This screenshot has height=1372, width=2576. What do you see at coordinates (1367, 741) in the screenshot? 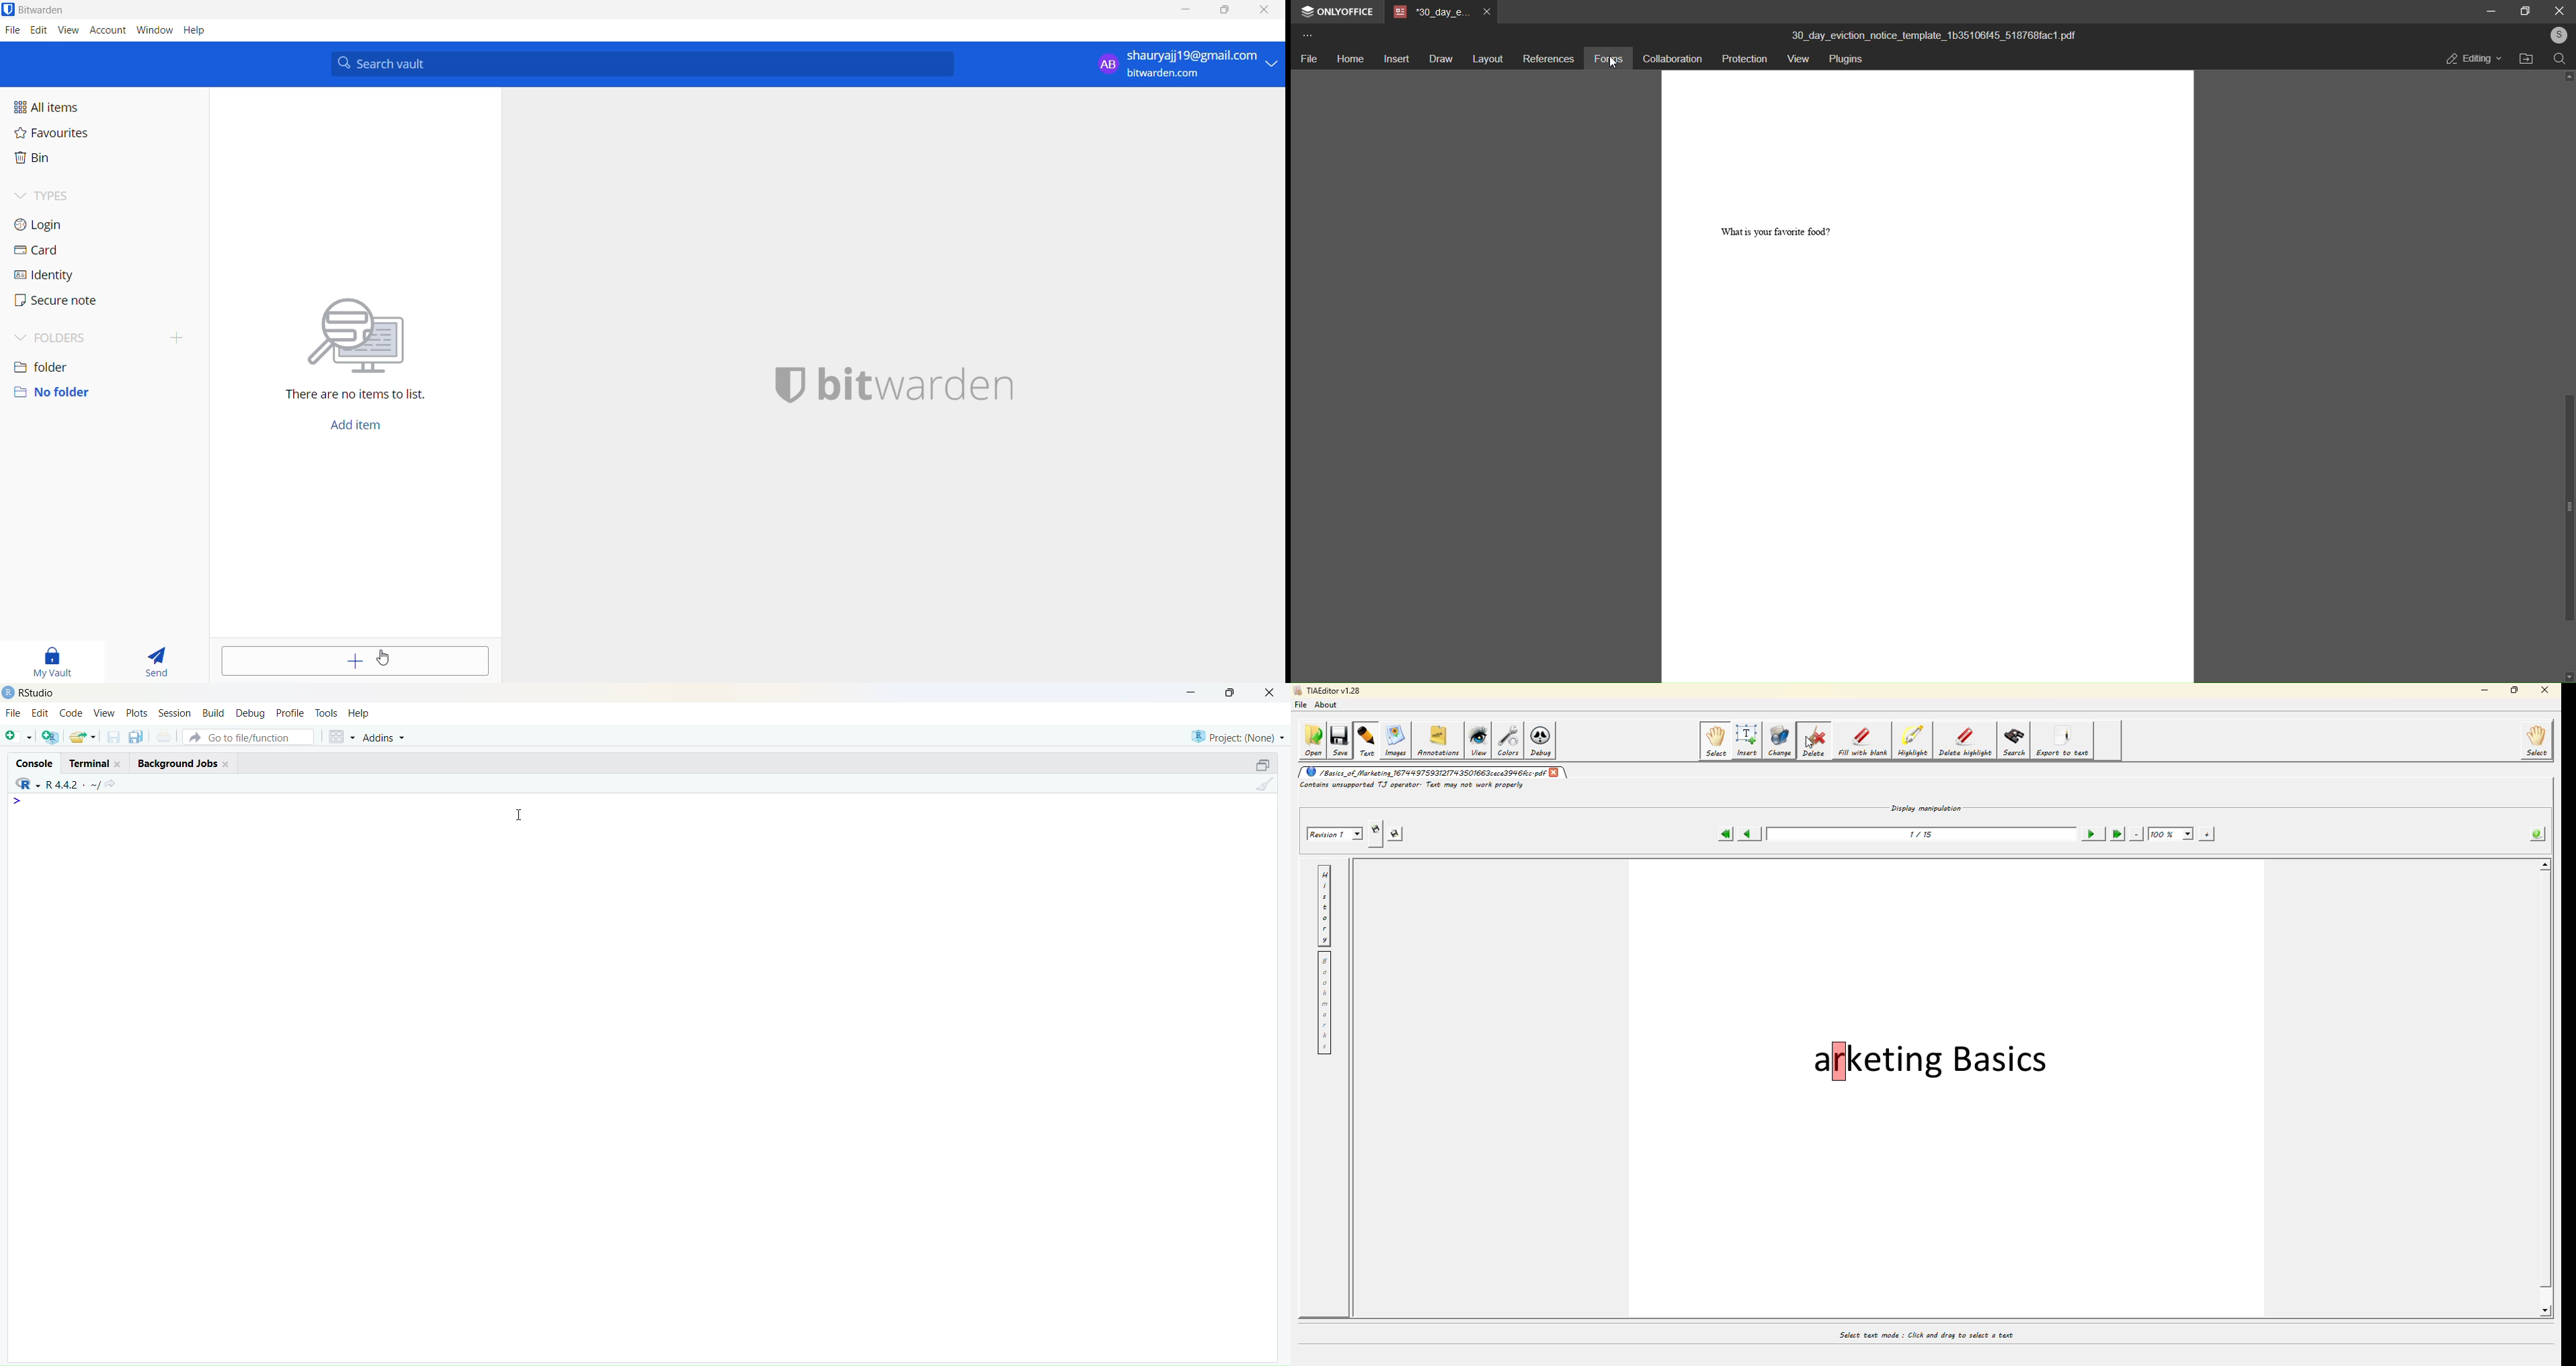
I see `text` at bounding box center [1367, 741].